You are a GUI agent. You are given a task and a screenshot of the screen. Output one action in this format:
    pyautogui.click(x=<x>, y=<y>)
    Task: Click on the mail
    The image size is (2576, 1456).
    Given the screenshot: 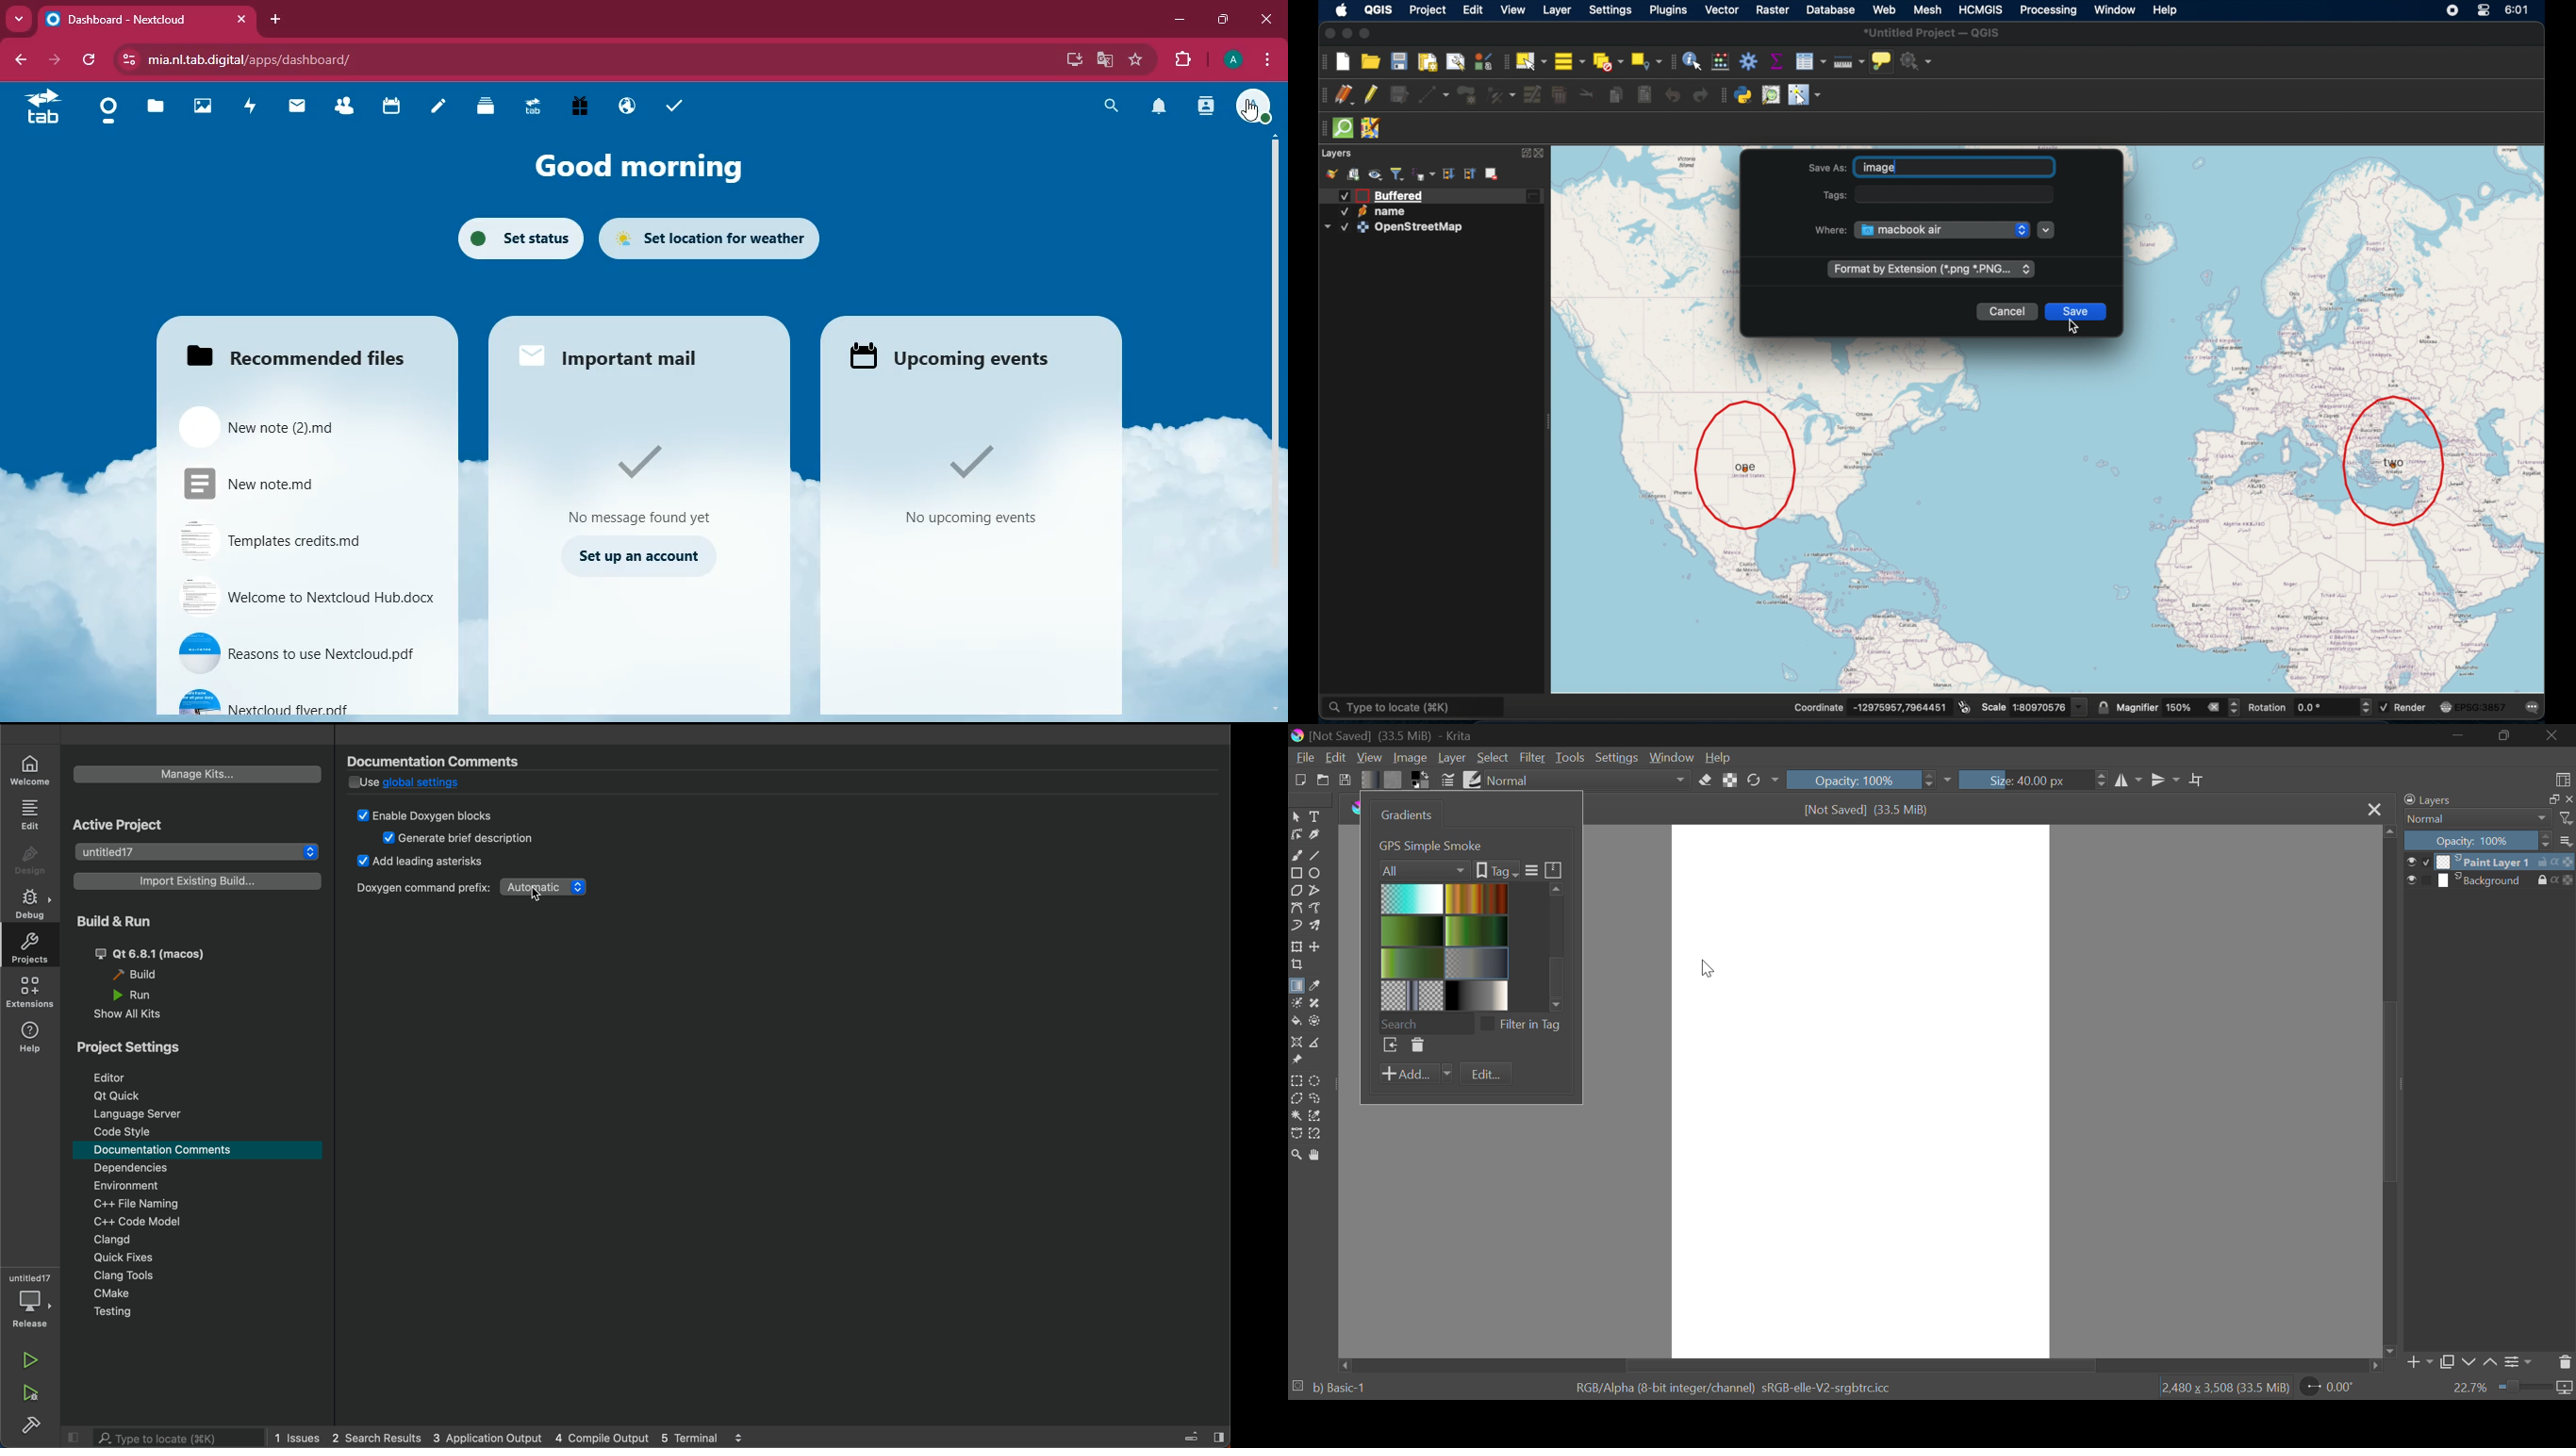 What is the action you would take?
    pyautogui.click(x=297, y=106)
    